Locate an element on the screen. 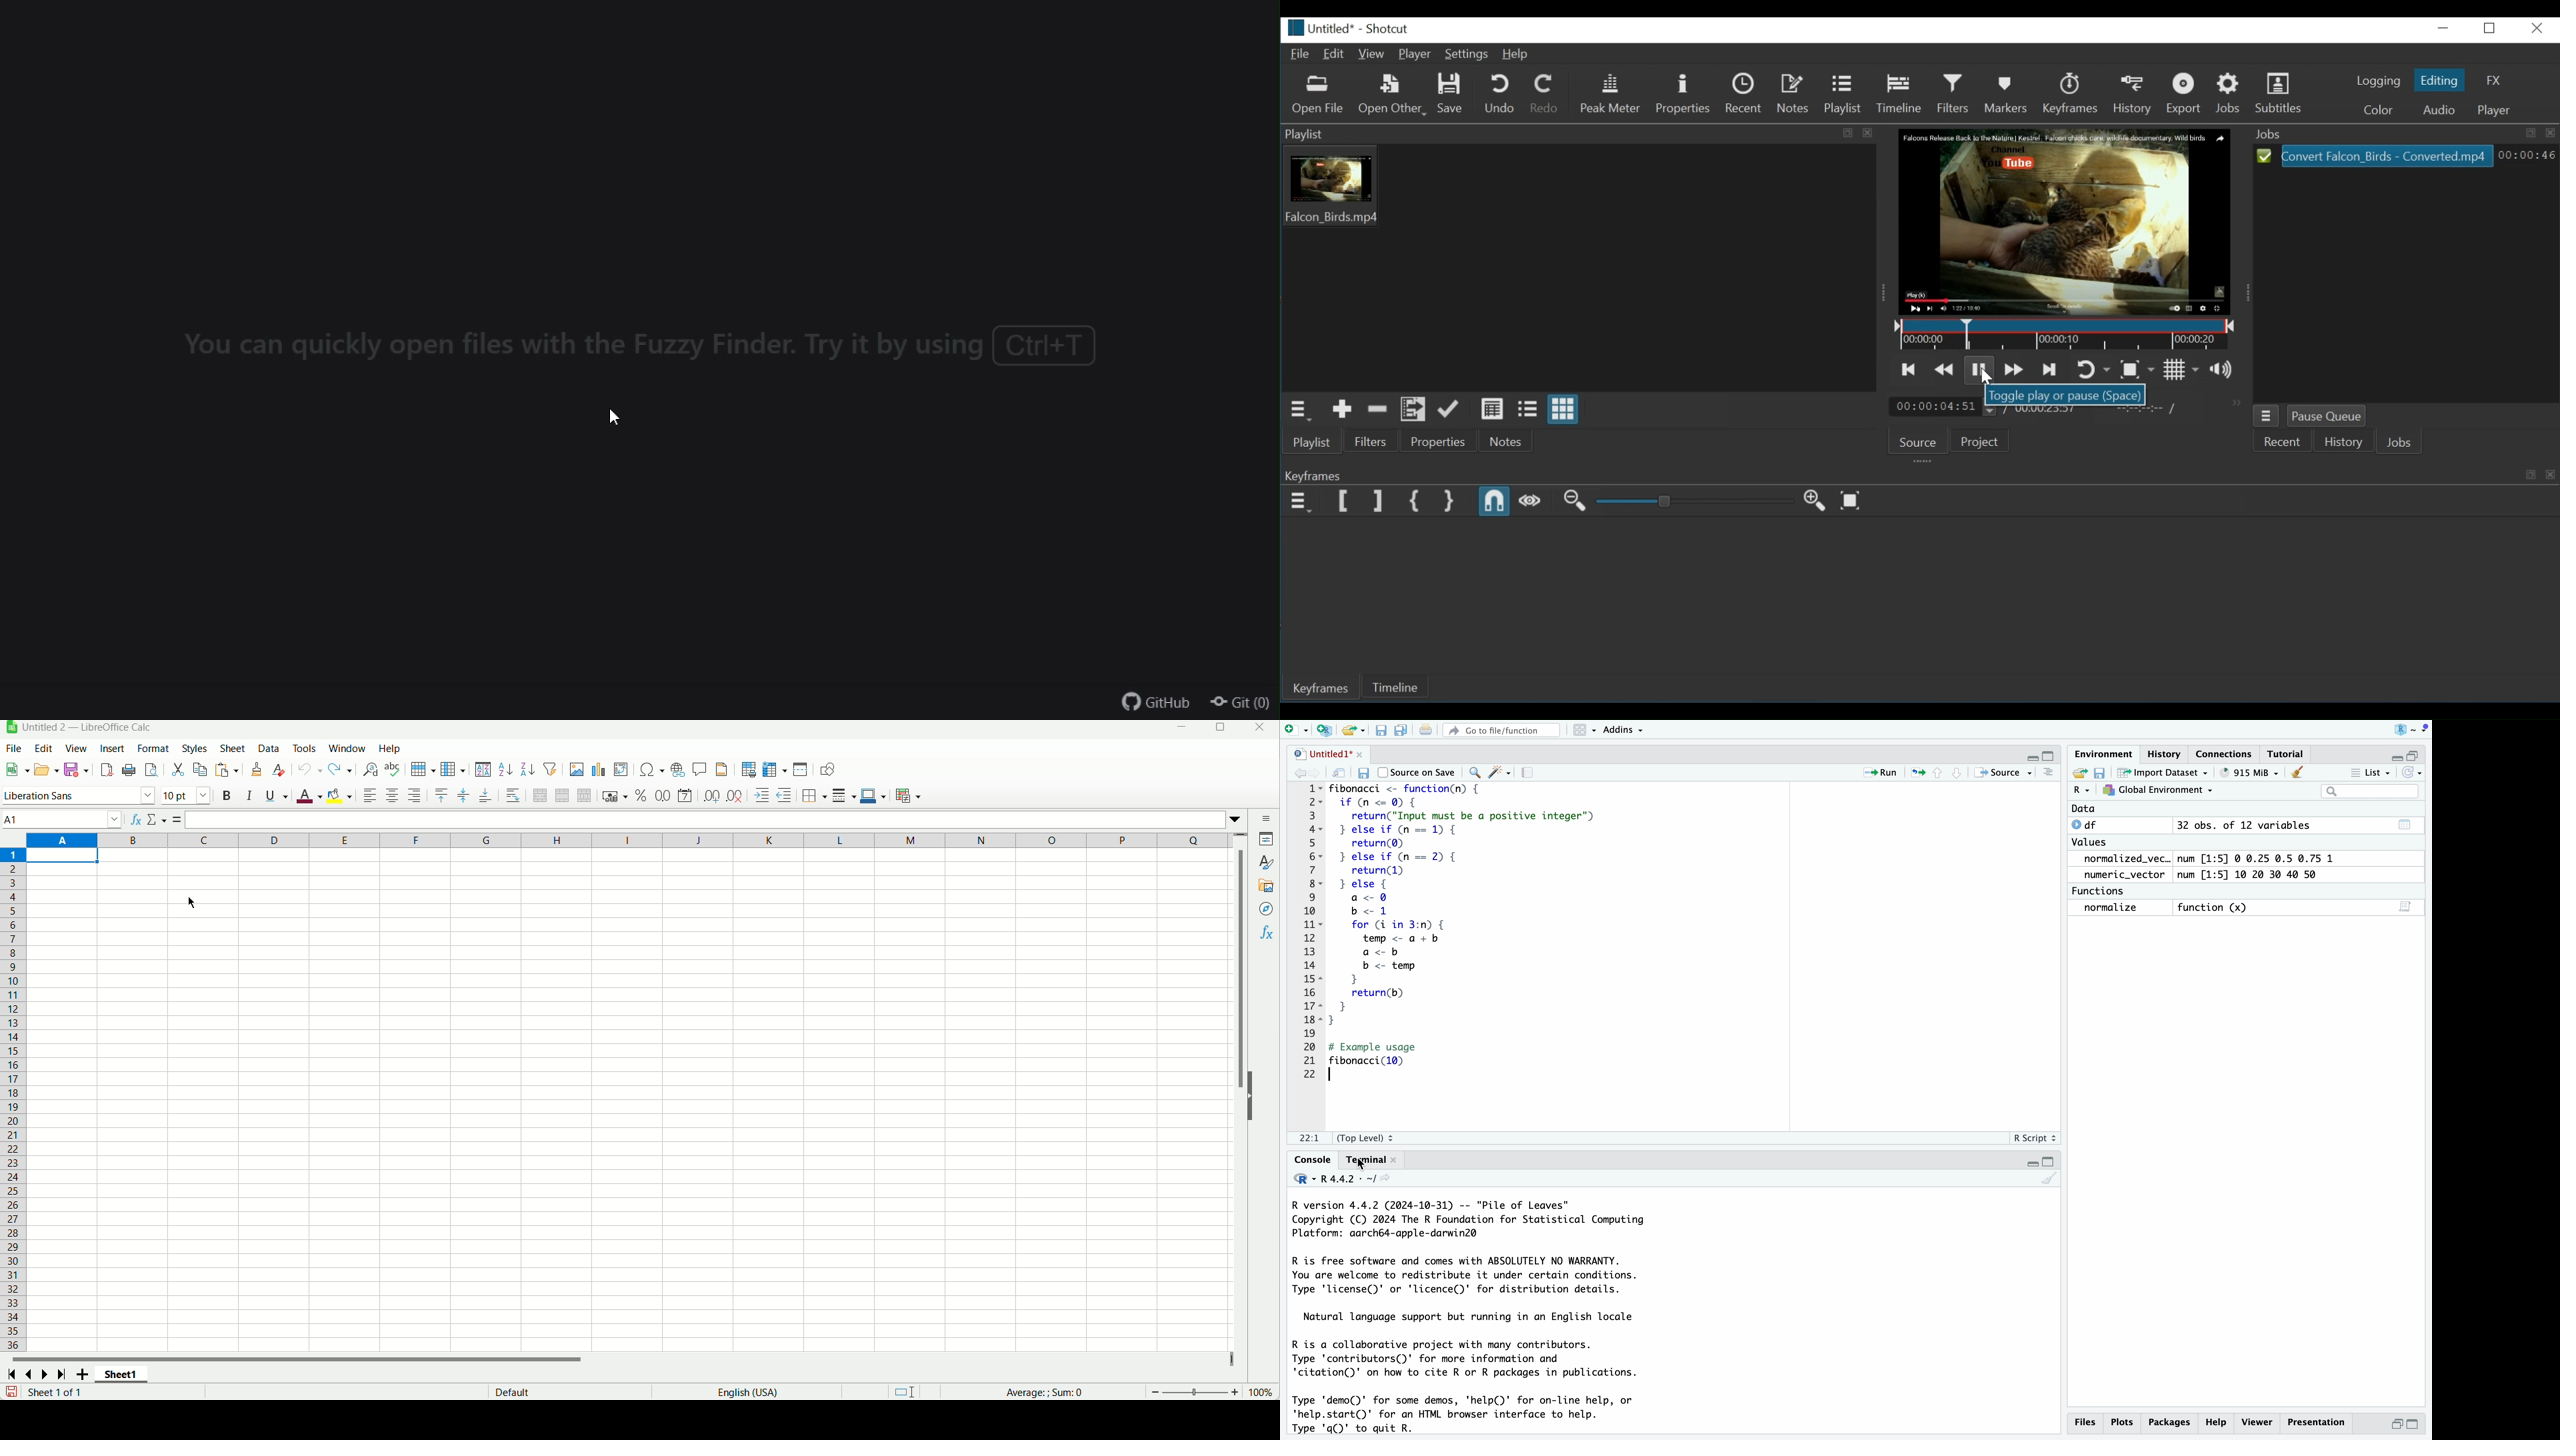  Save is located at coordinates (1451, 93).